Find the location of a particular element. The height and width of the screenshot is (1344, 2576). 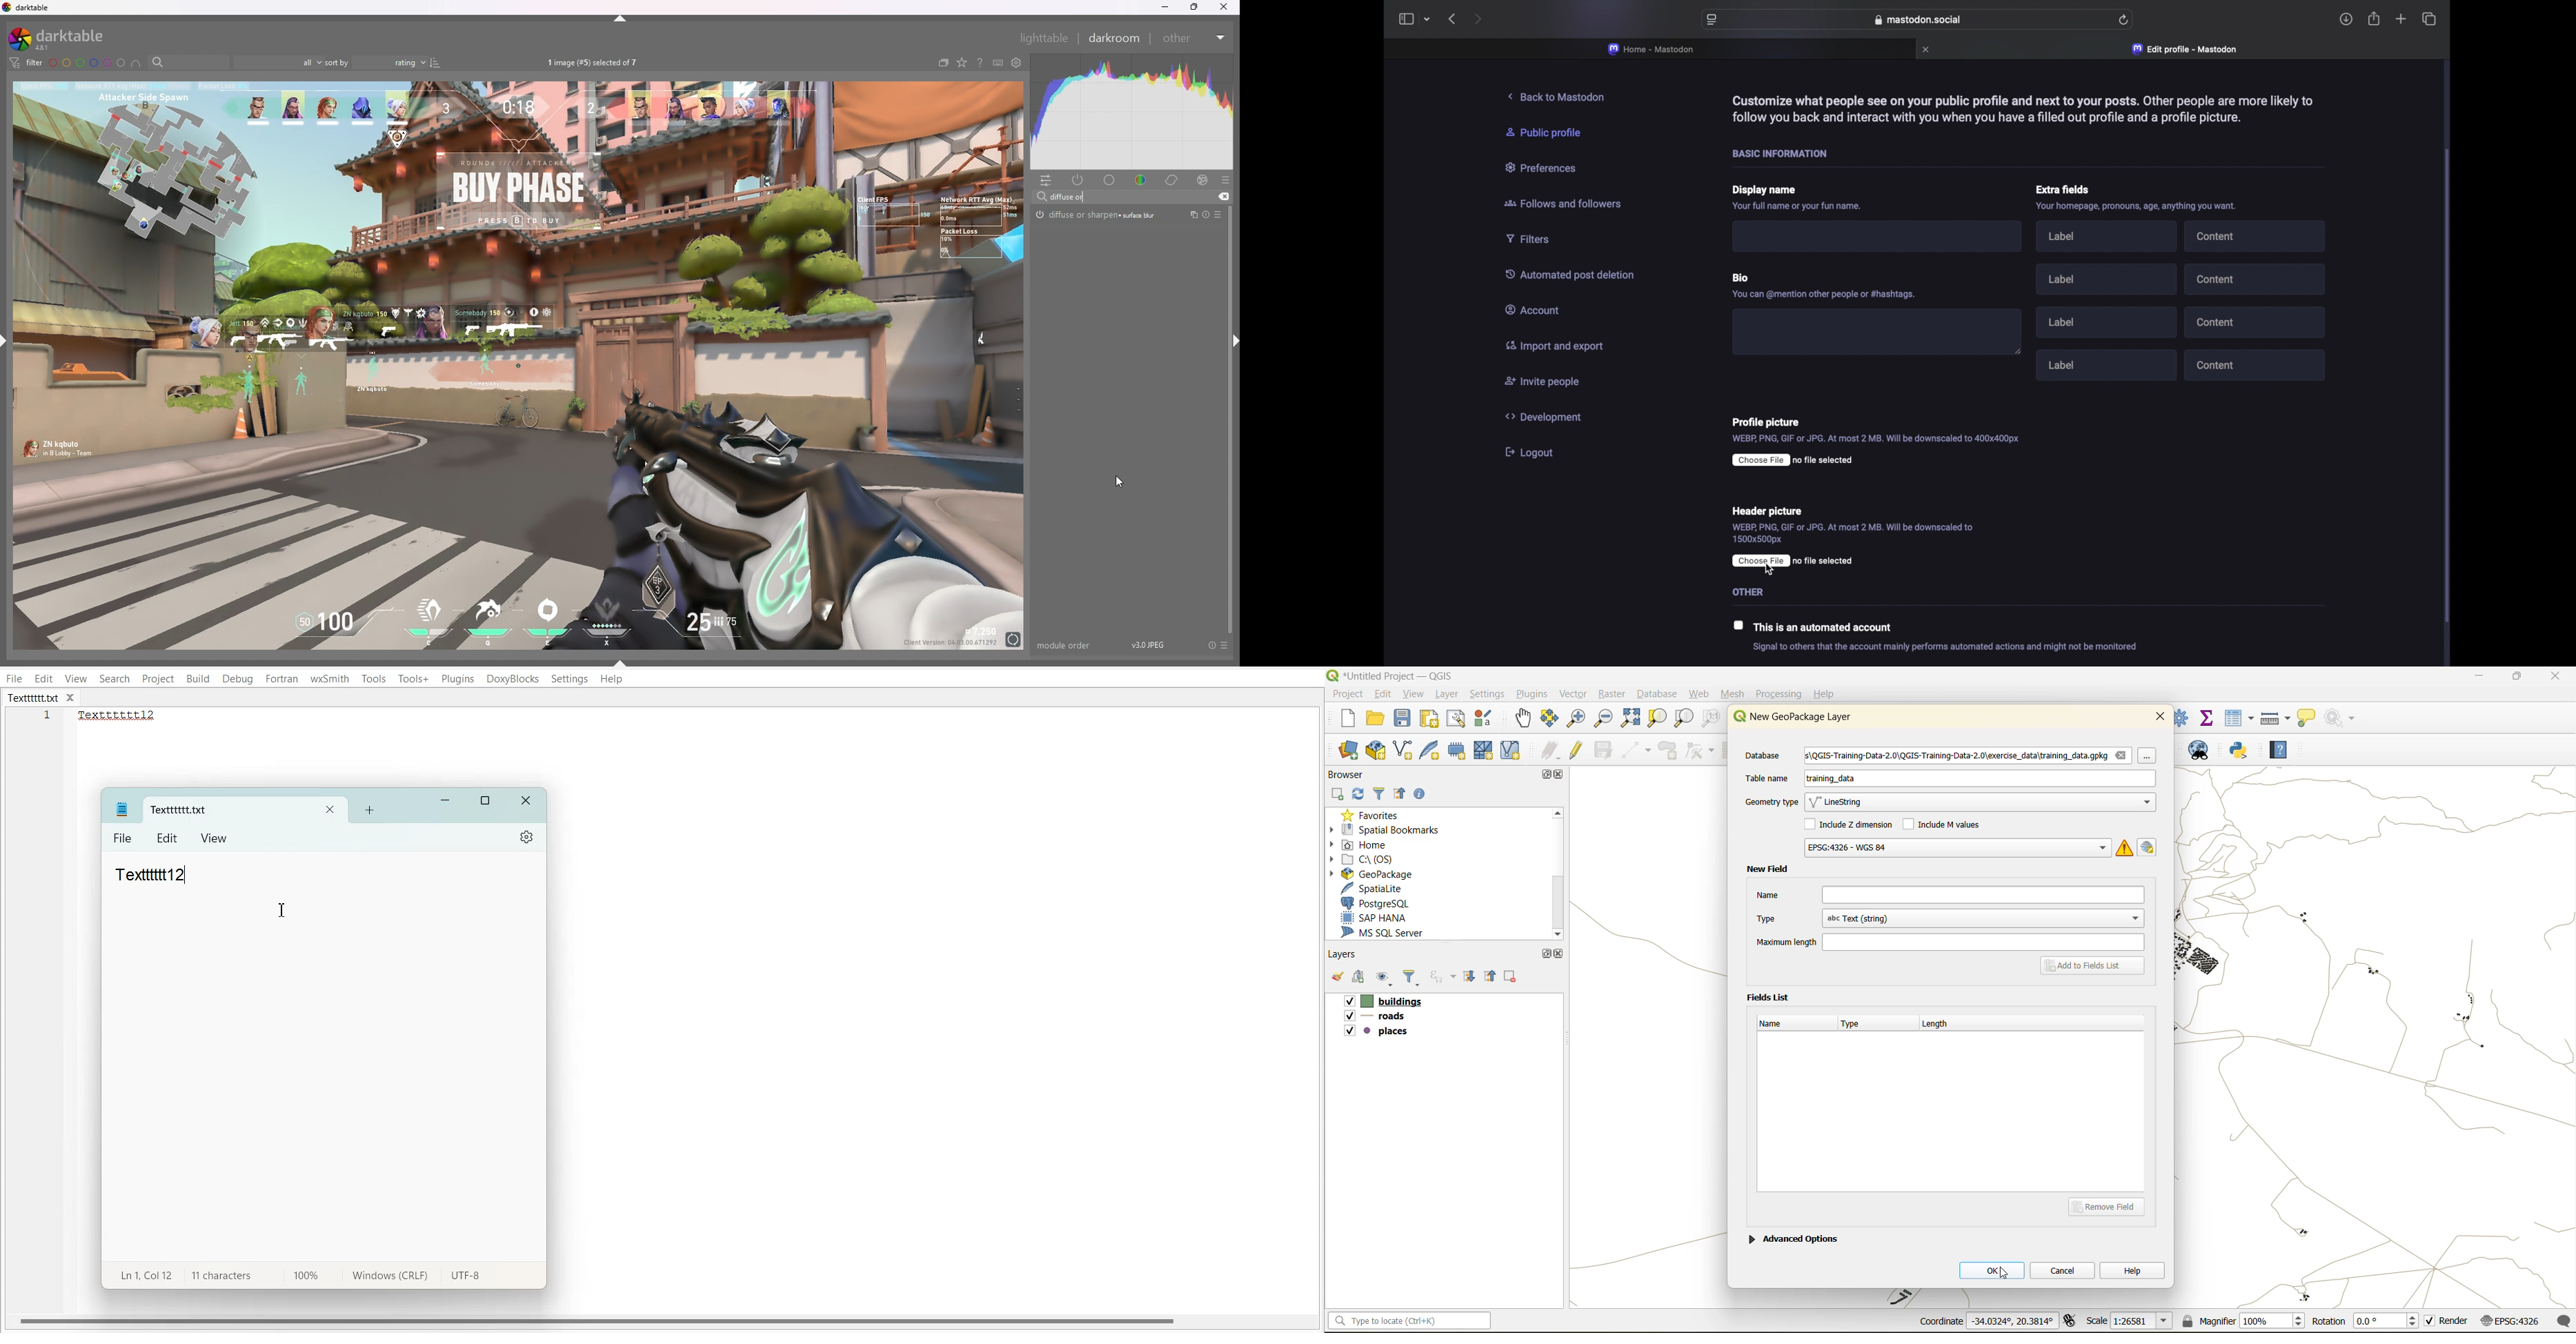

Tools is located at coordinates (374, 678).